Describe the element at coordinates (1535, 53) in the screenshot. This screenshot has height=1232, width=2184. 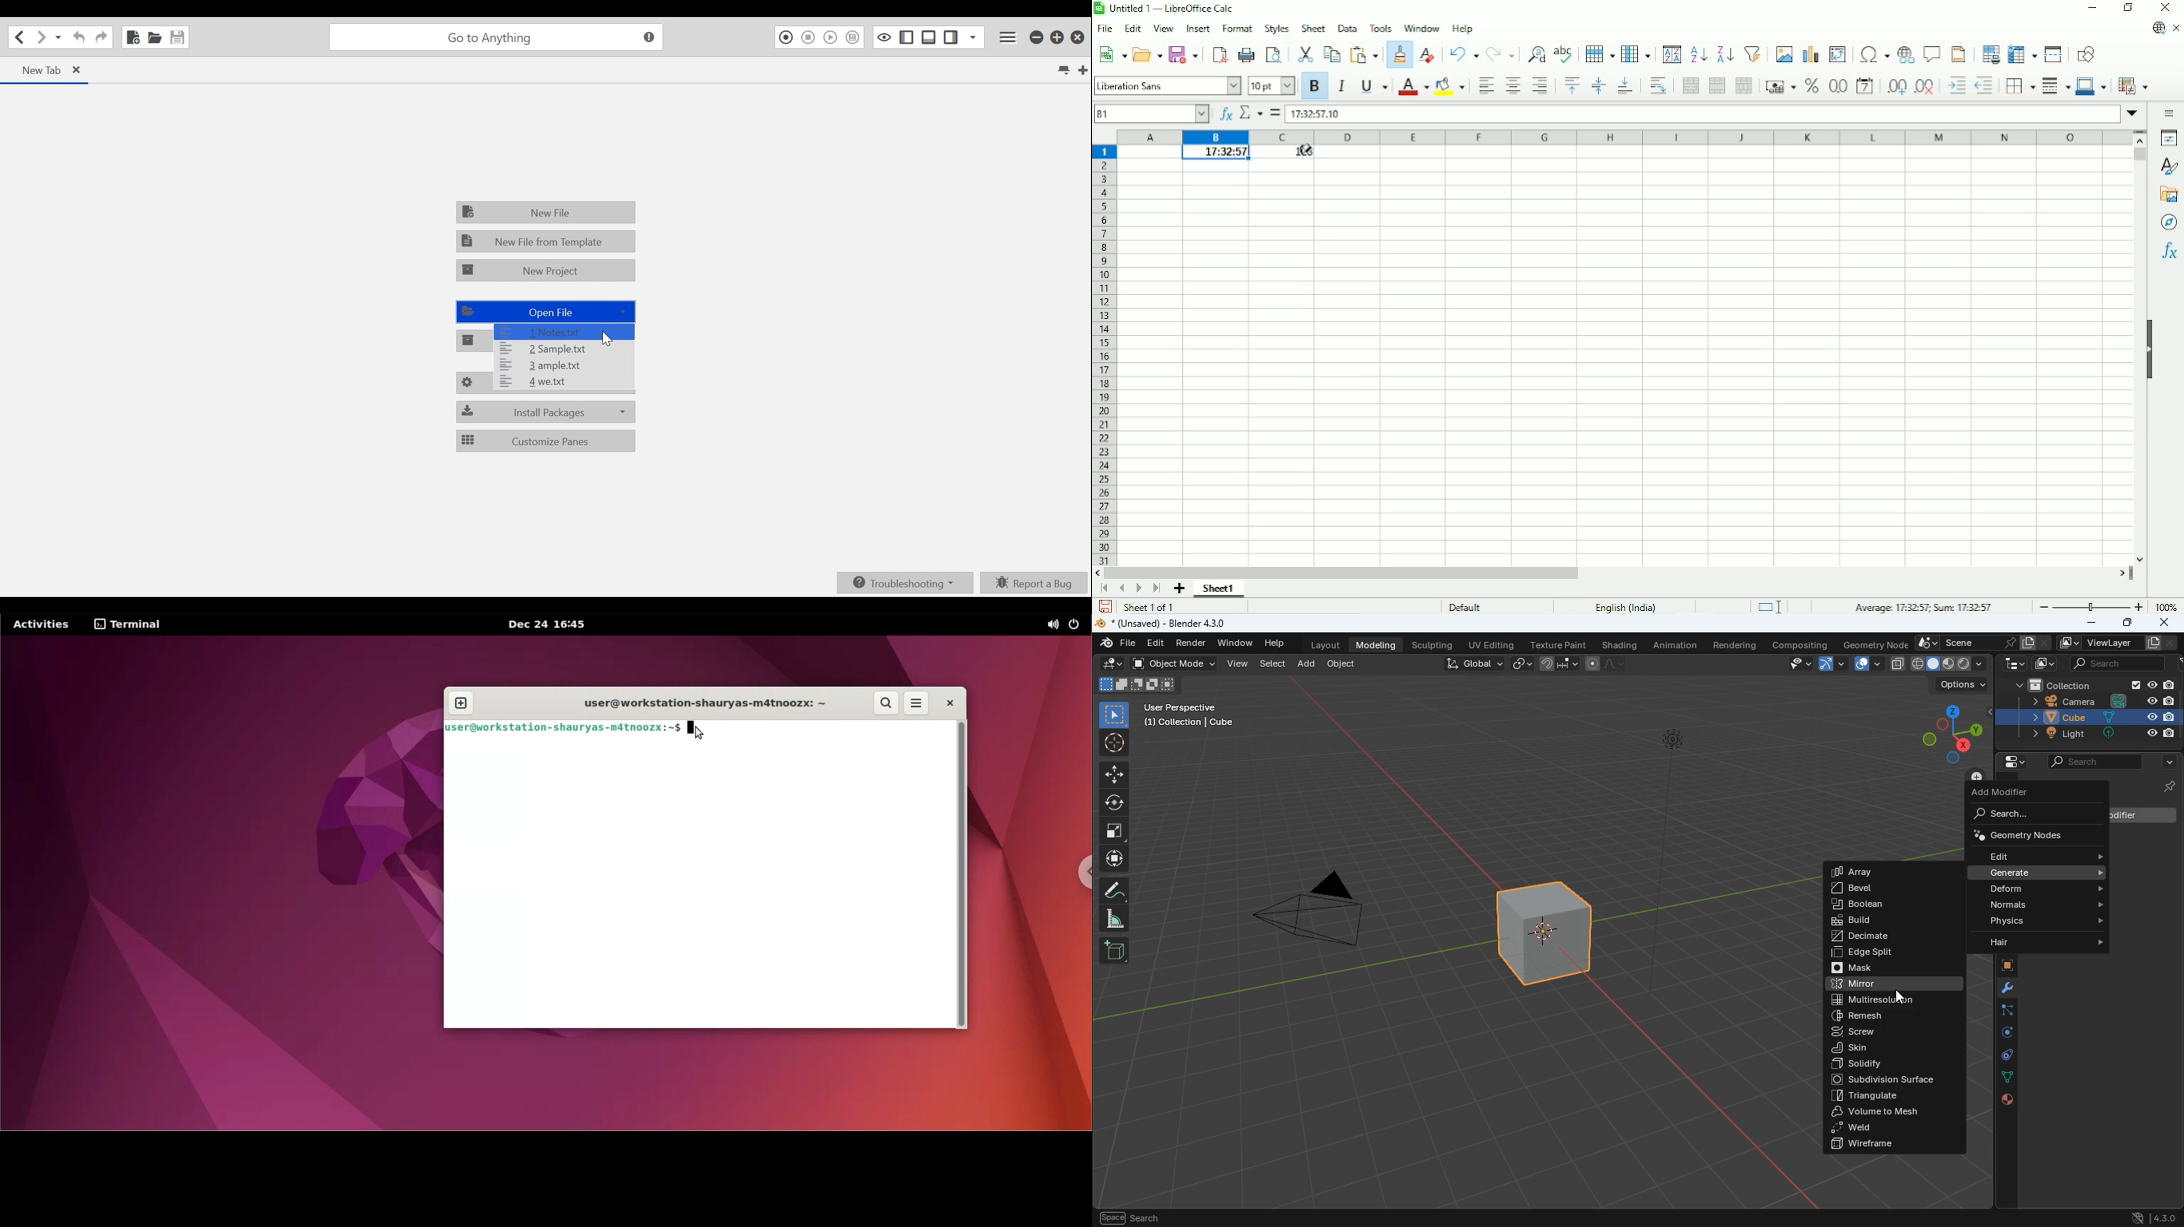
I see `Find and replace` at that location.